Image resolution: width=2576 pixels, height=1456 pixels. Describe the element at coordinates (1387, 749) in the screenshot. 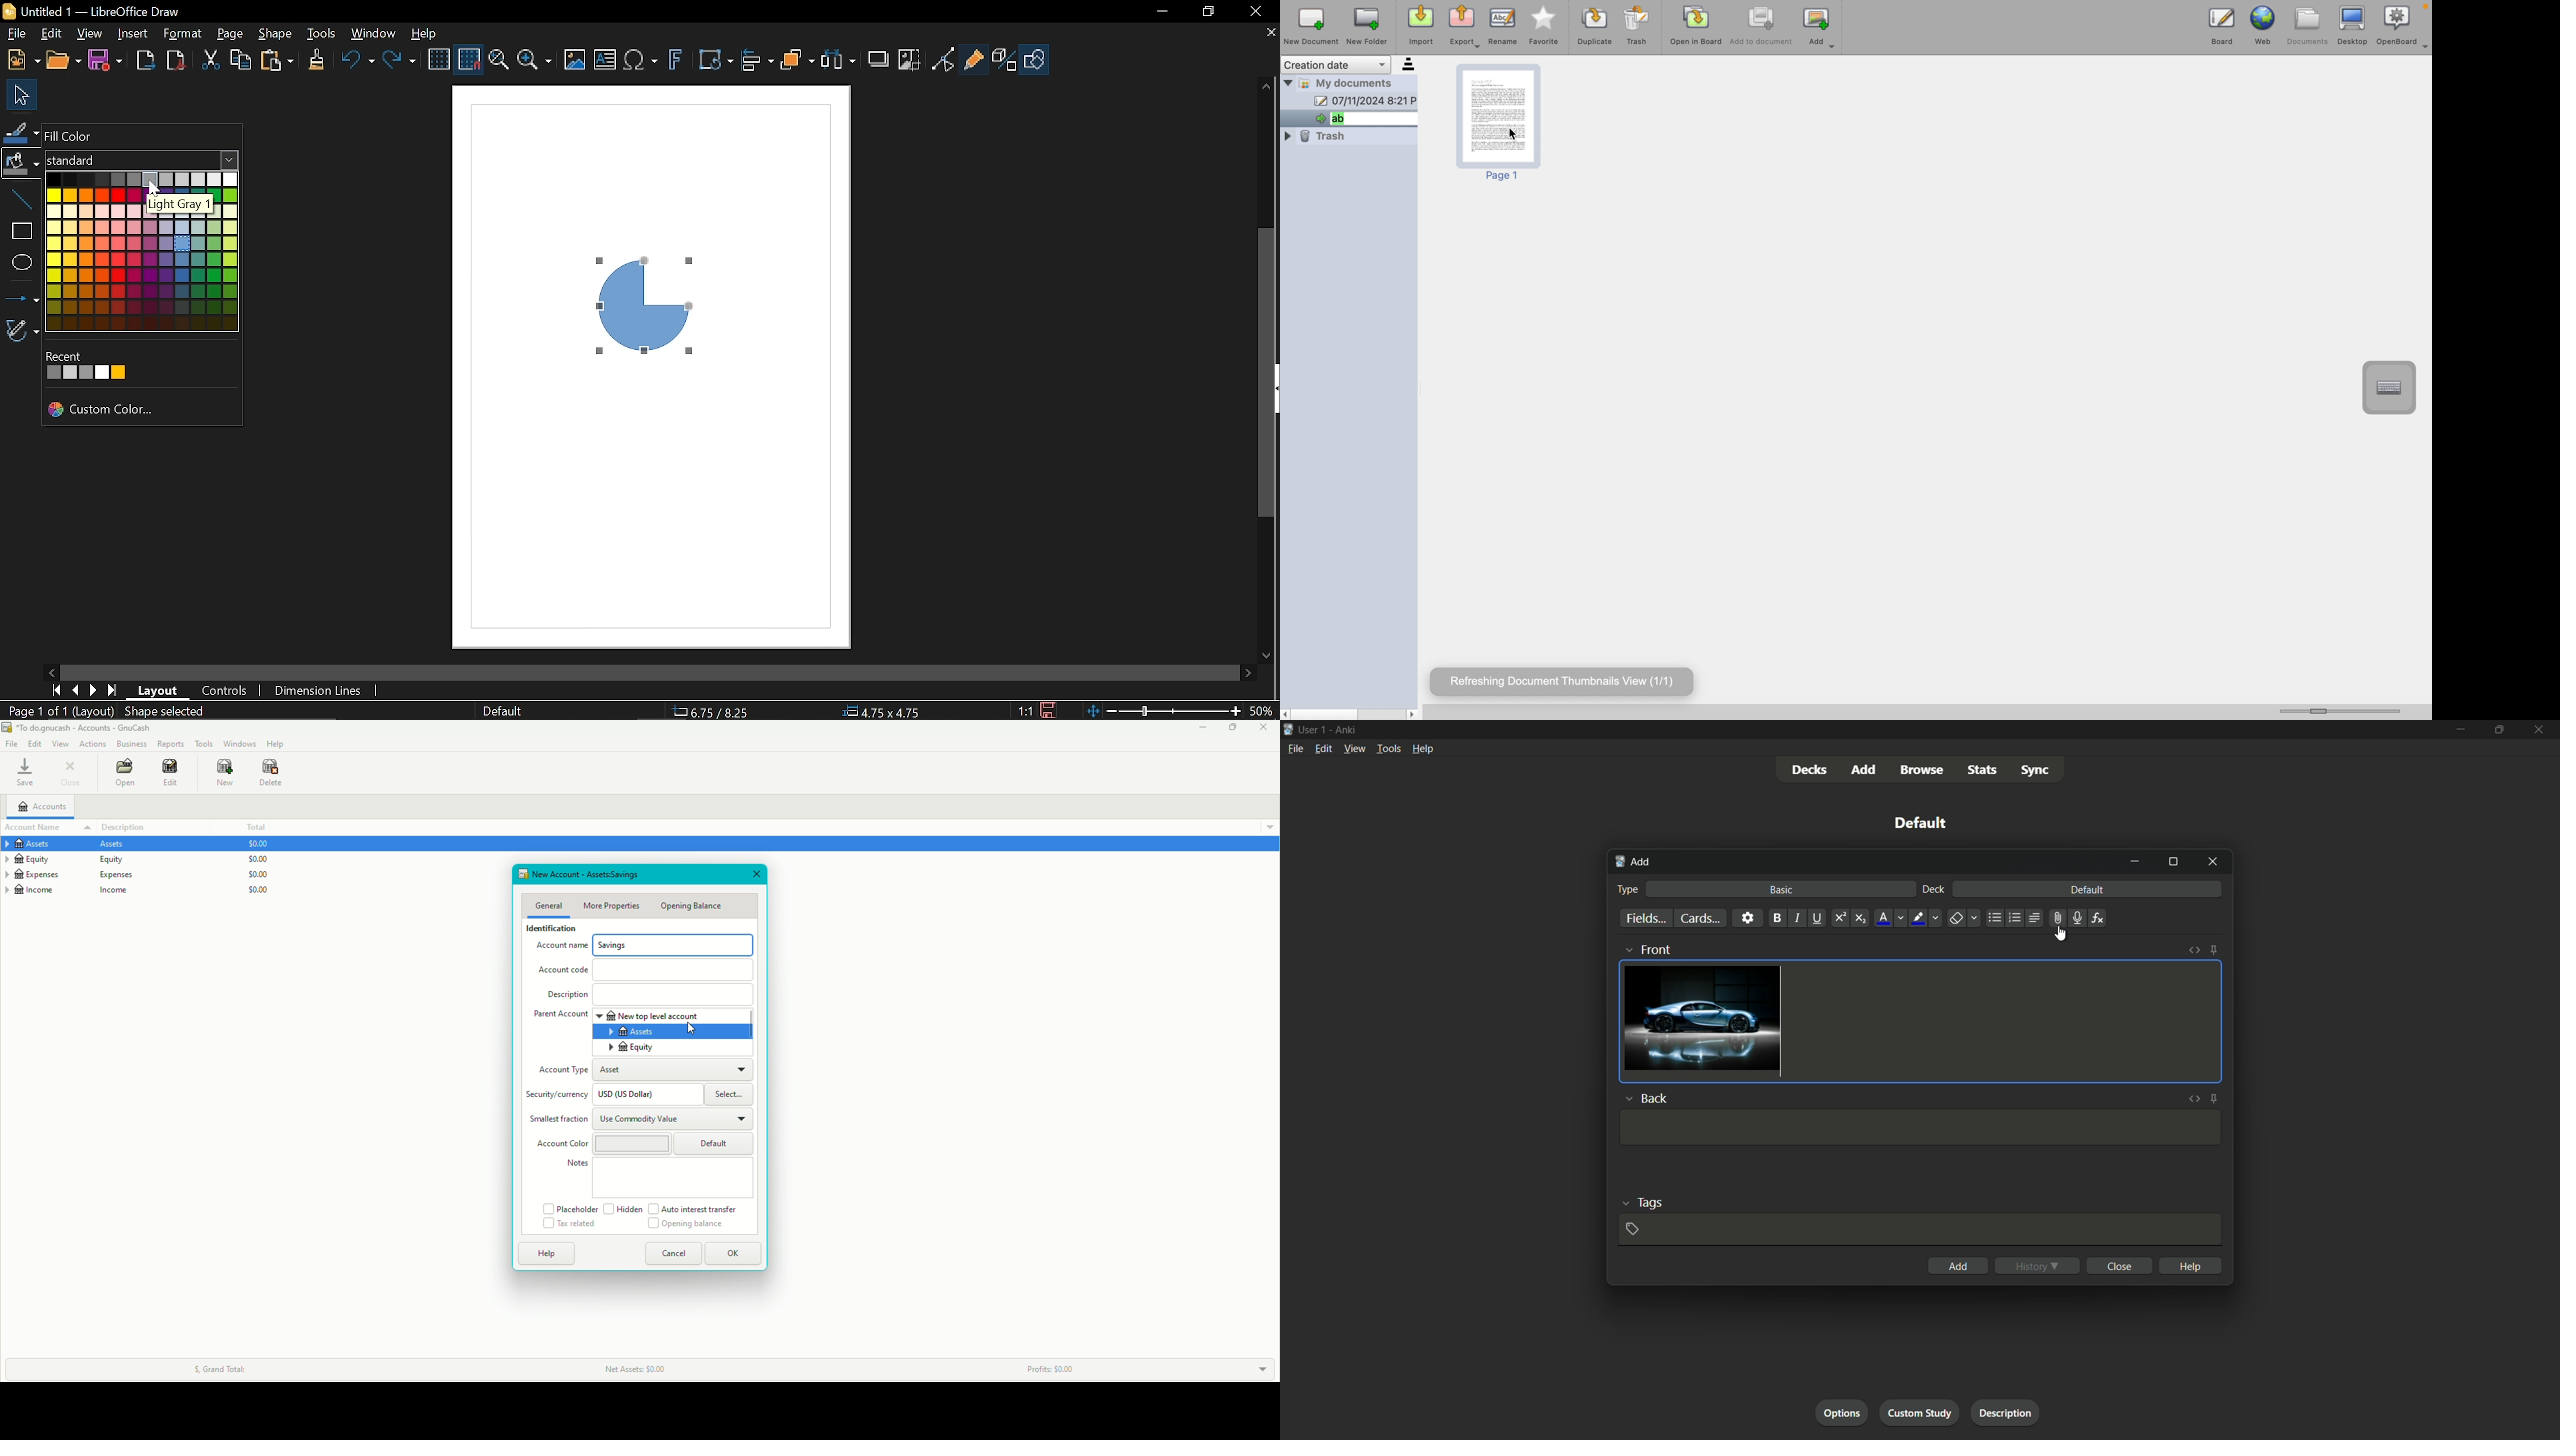

I see `tools menu` at that location.